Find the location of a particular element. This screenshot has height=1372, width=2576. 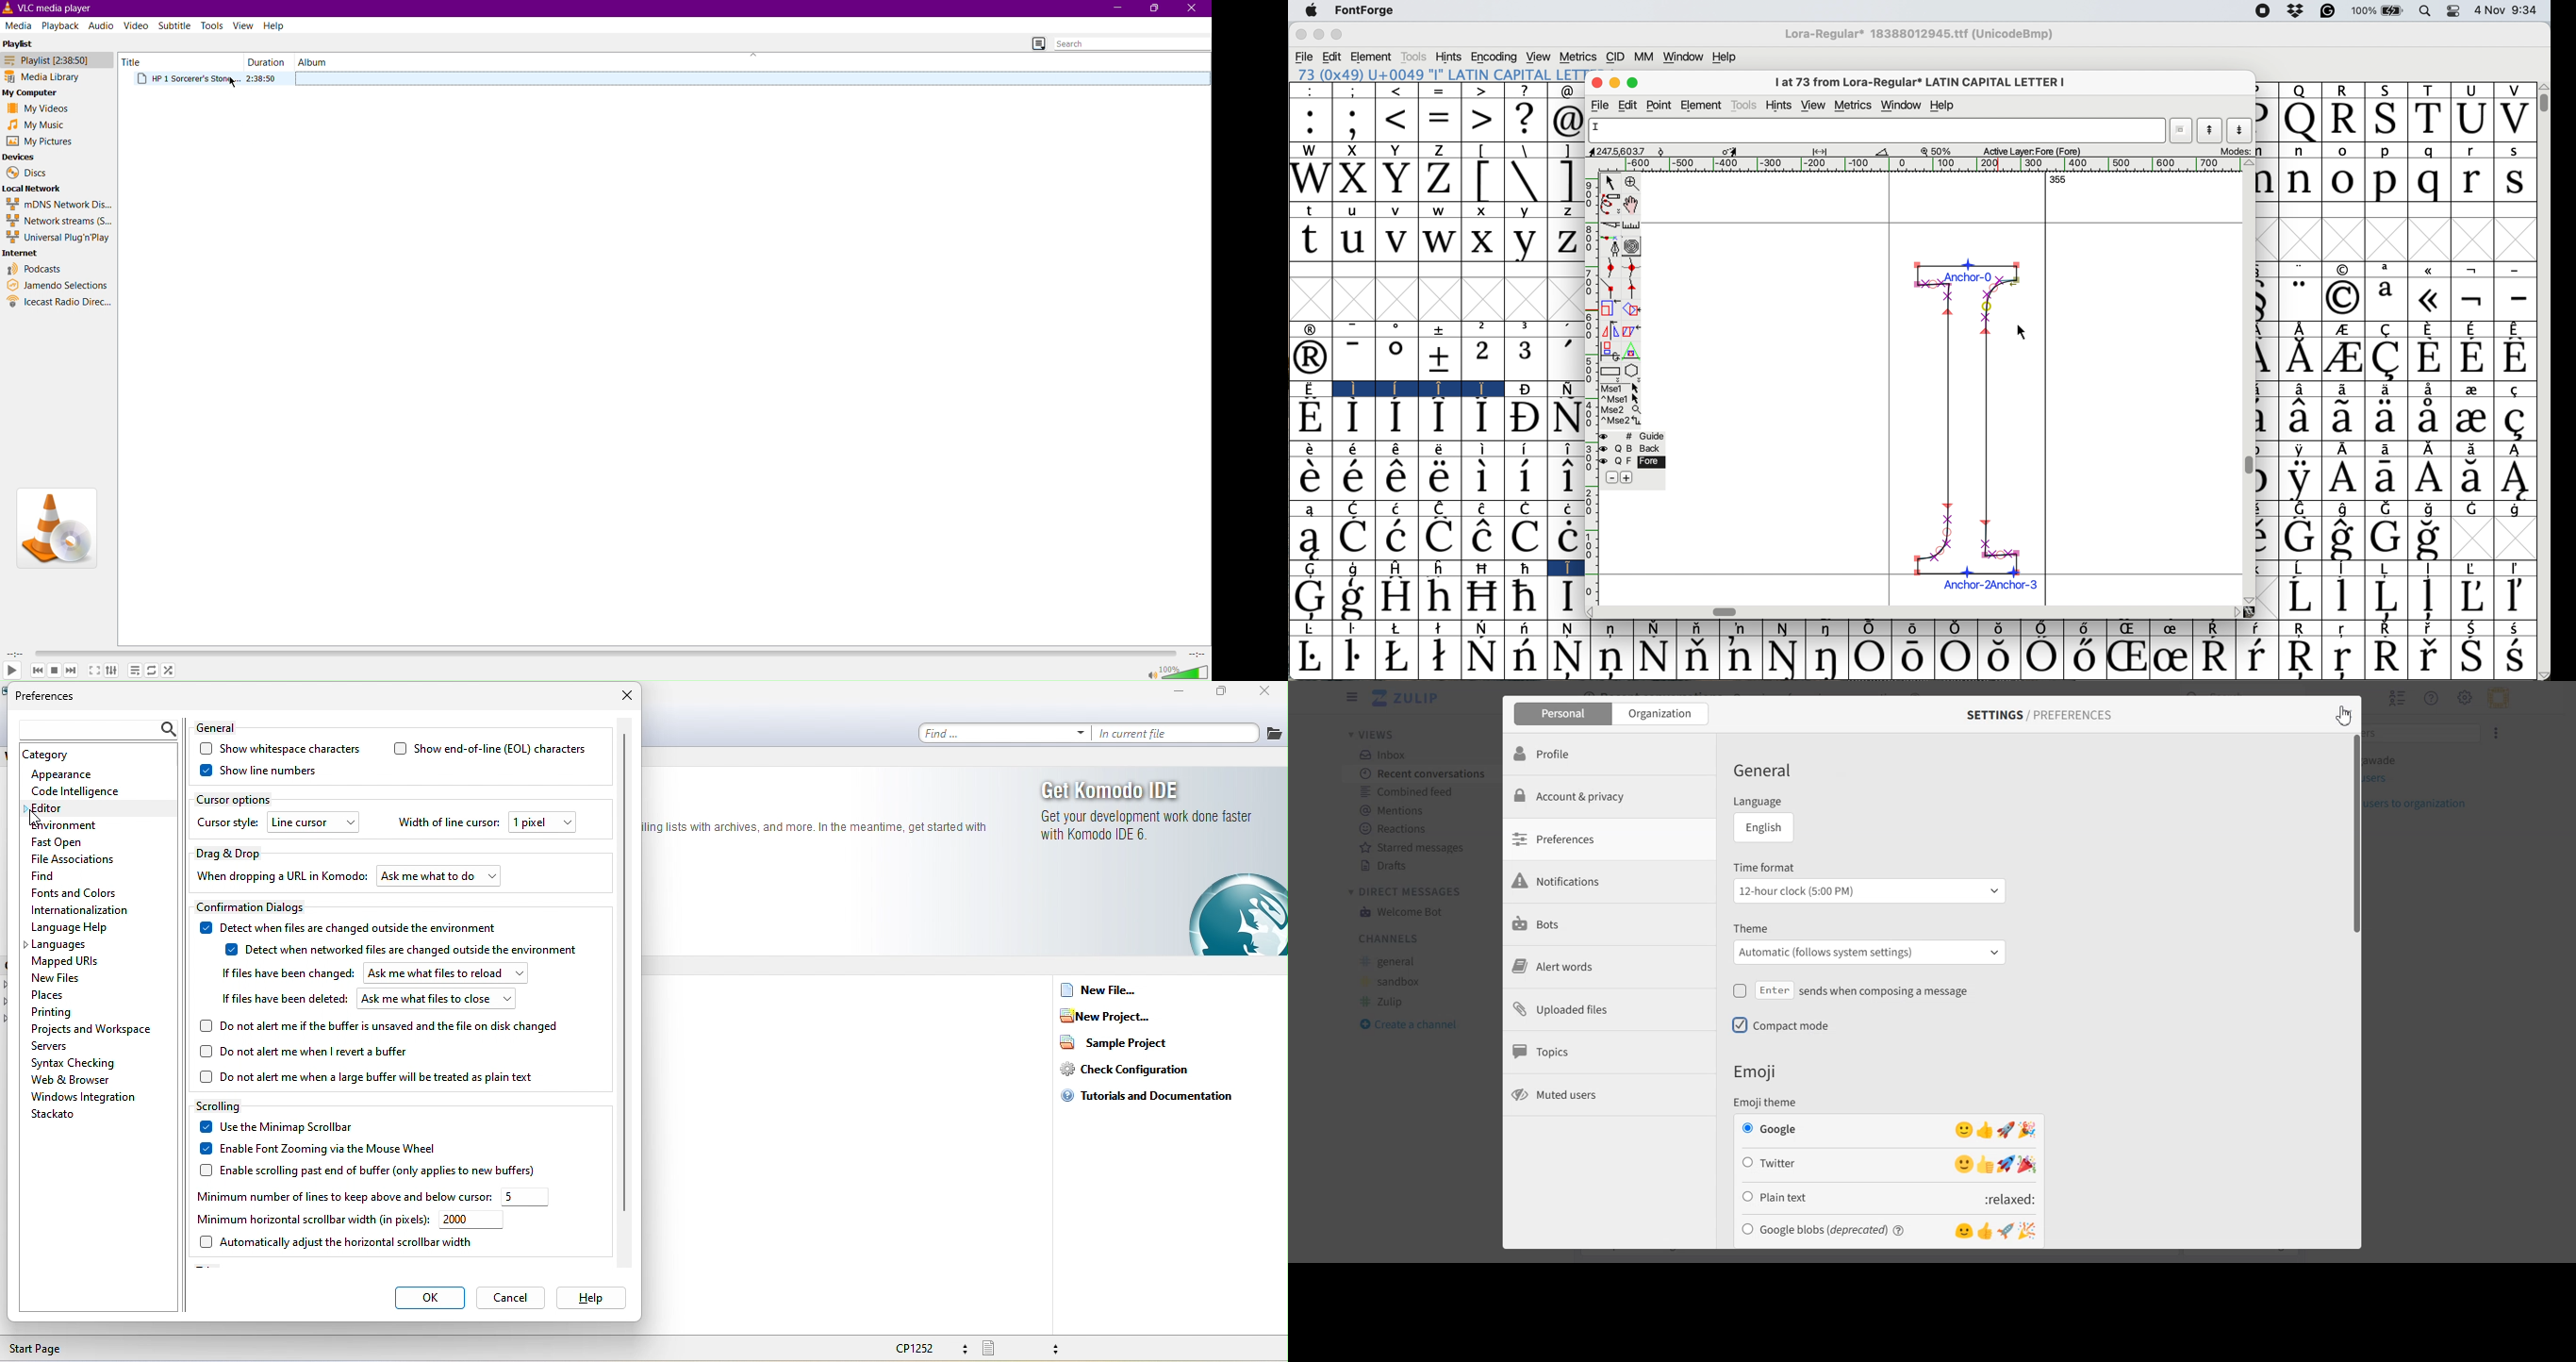

symbol is located at coordinates (2301, 329).